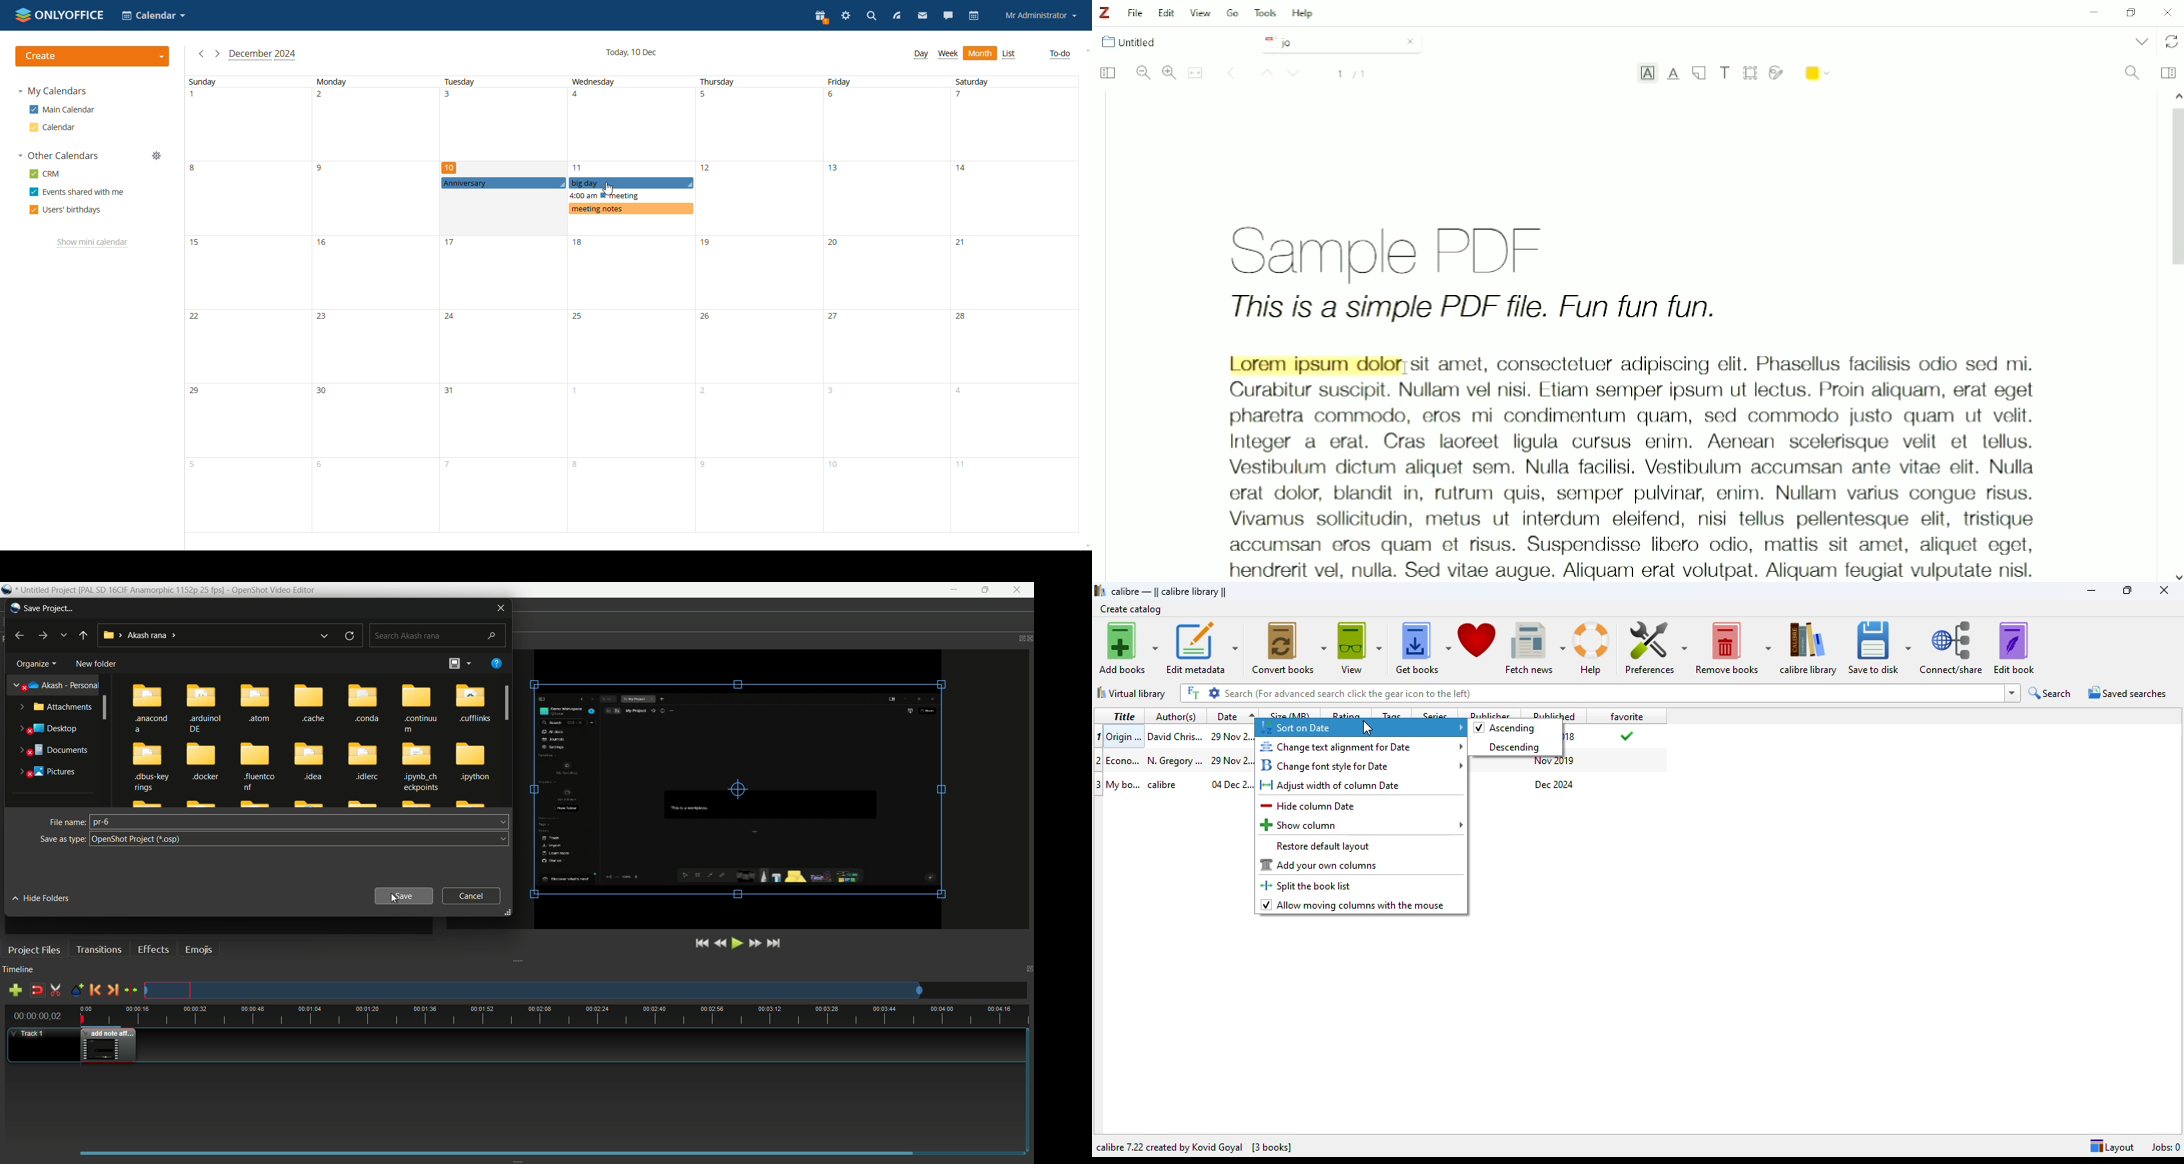  I want to click on attachments, so click(57, 708).